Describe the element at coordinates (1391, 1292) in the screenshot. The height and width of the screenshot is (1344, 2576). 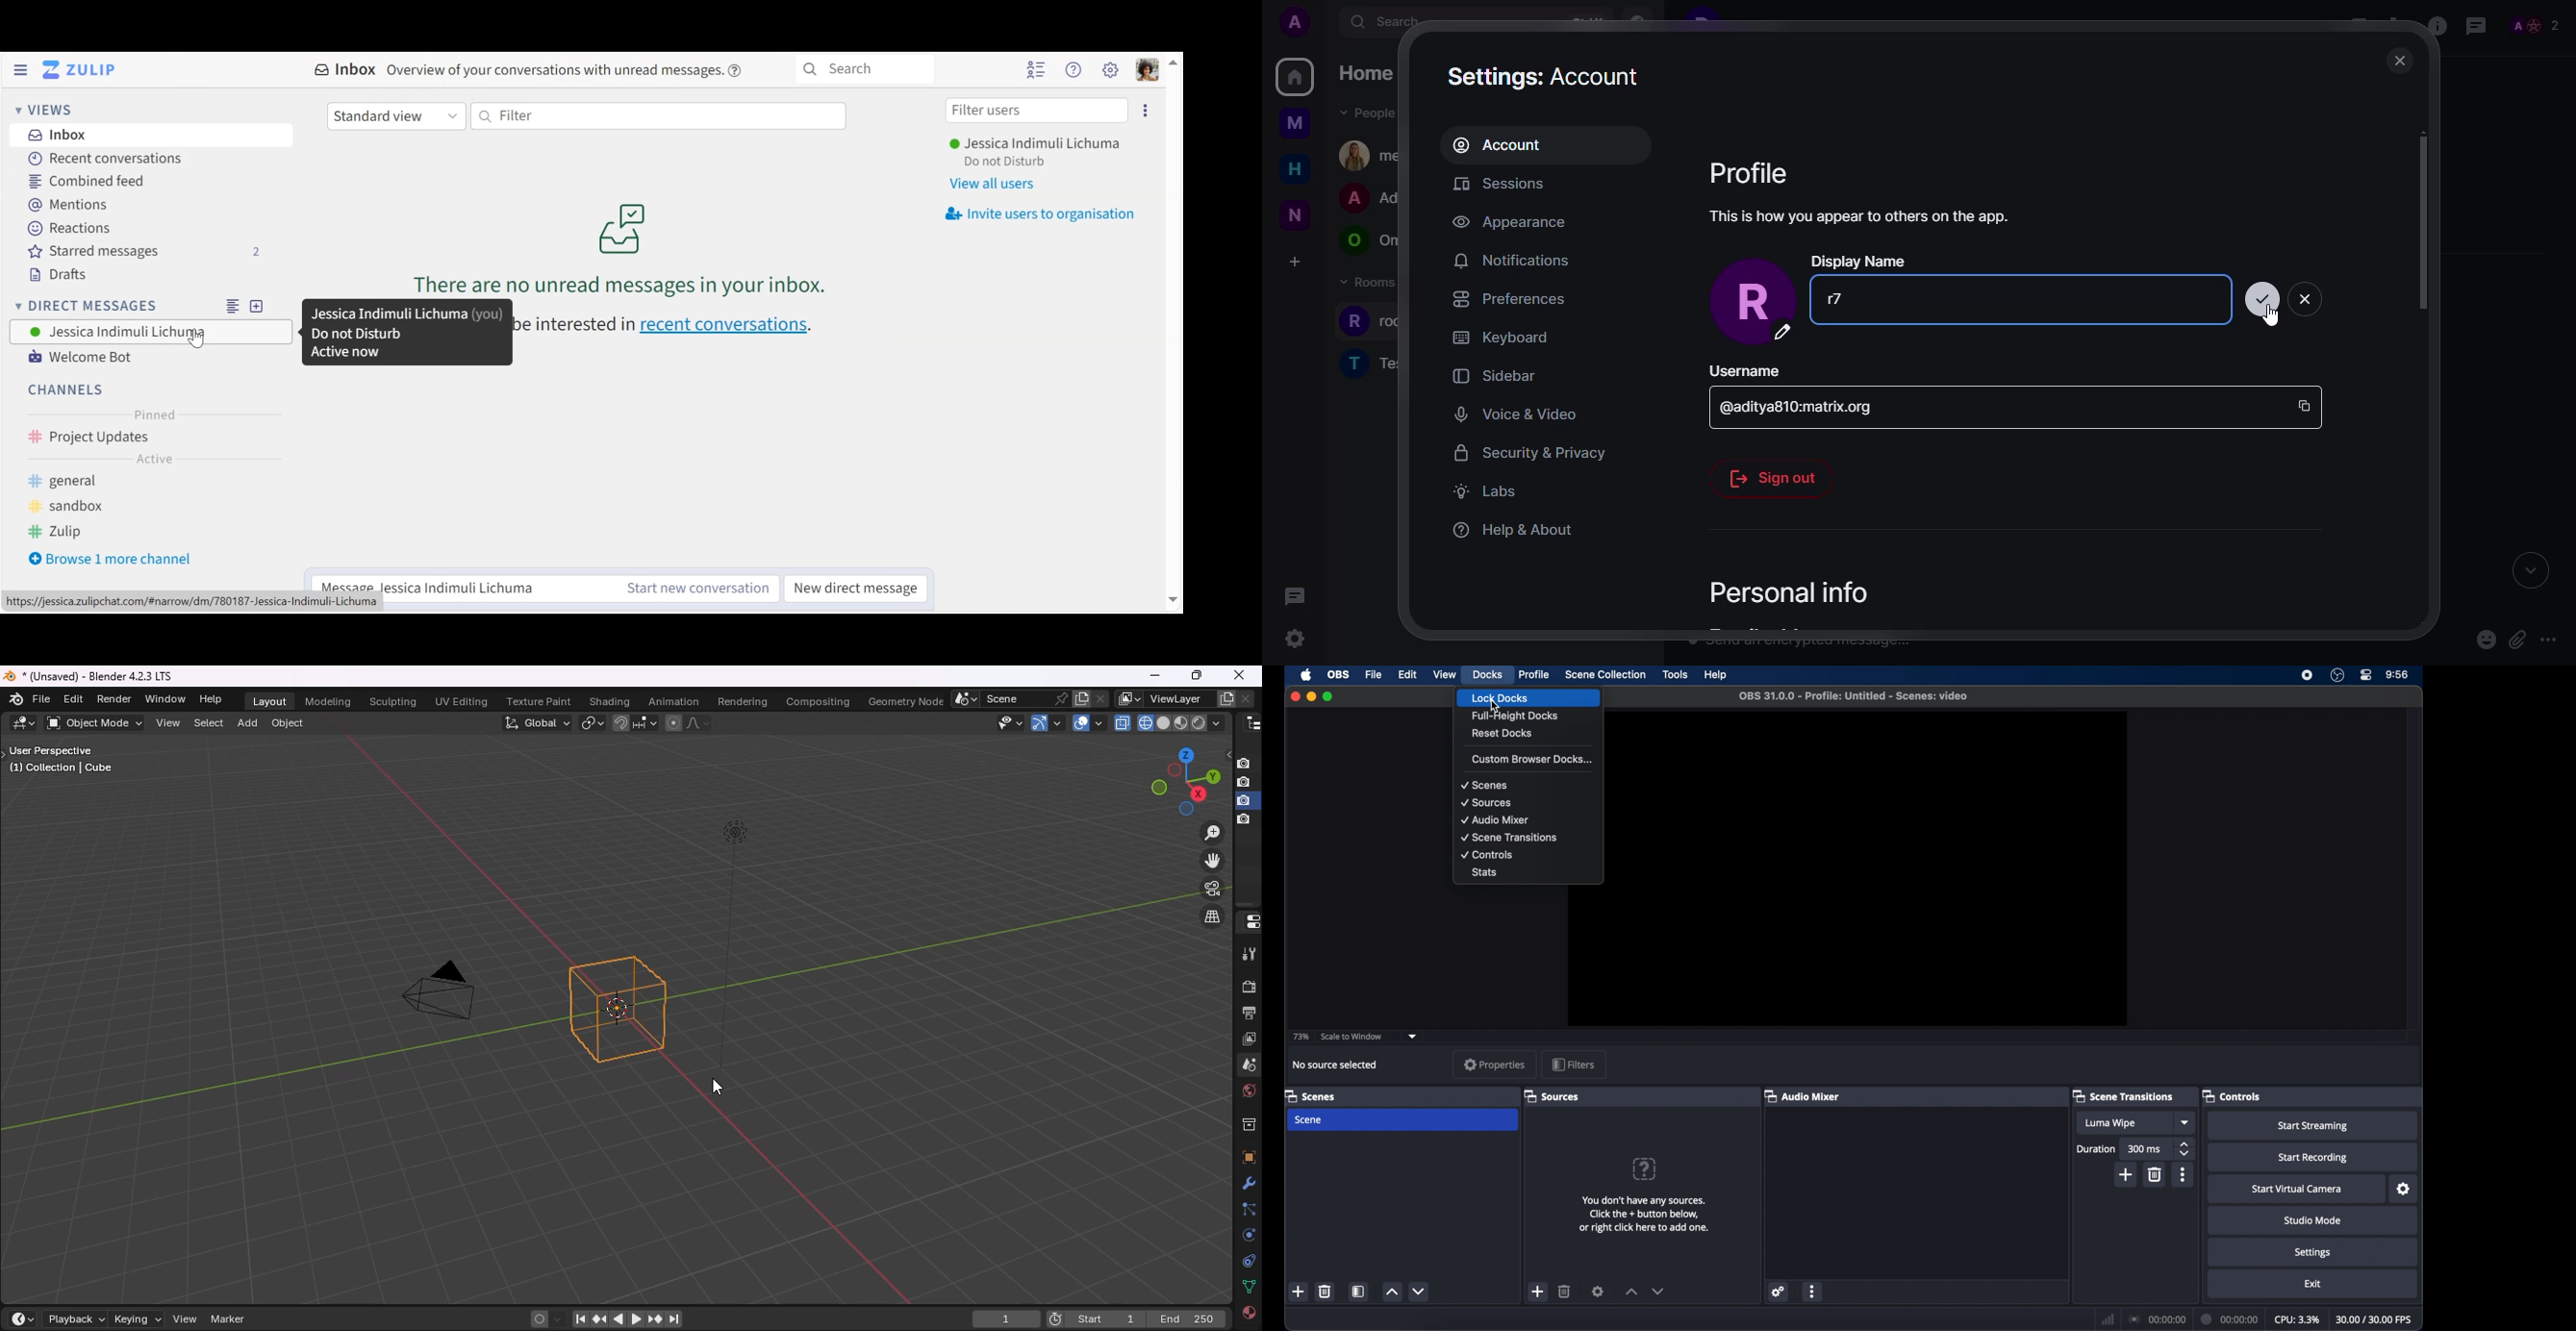
I see `increment` at that location.